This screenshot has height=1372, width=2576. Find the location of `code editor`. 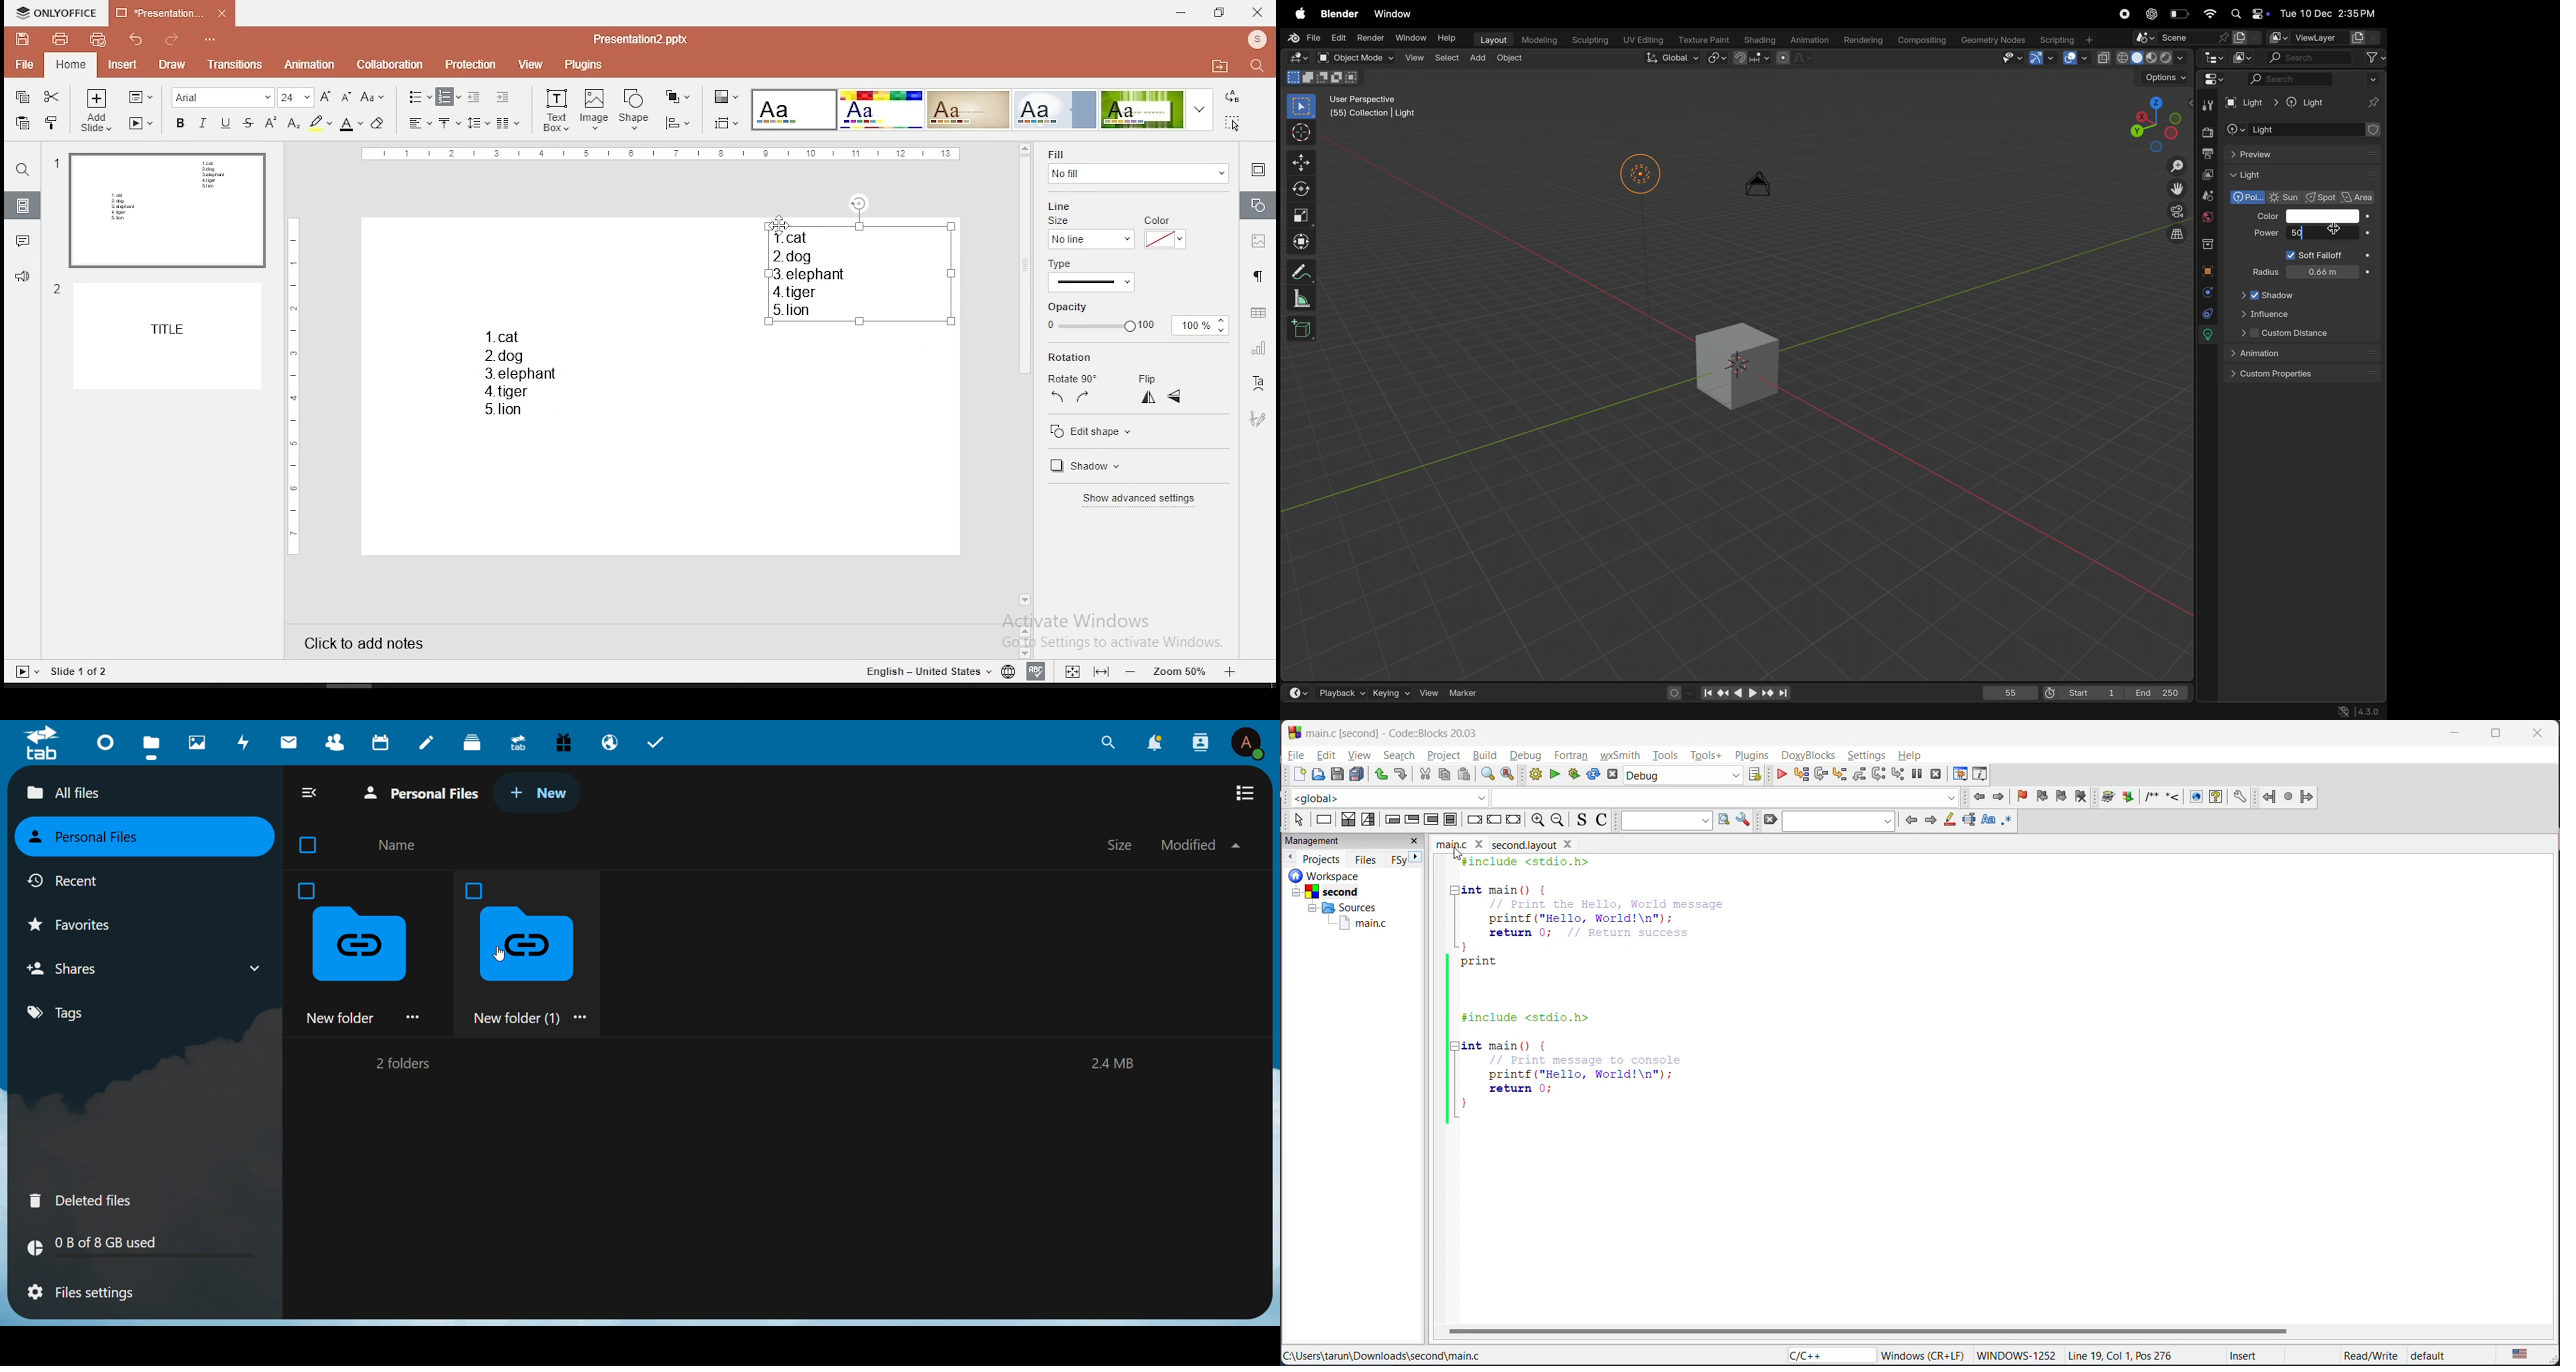

code editor is located at coordinates (1581, 991).